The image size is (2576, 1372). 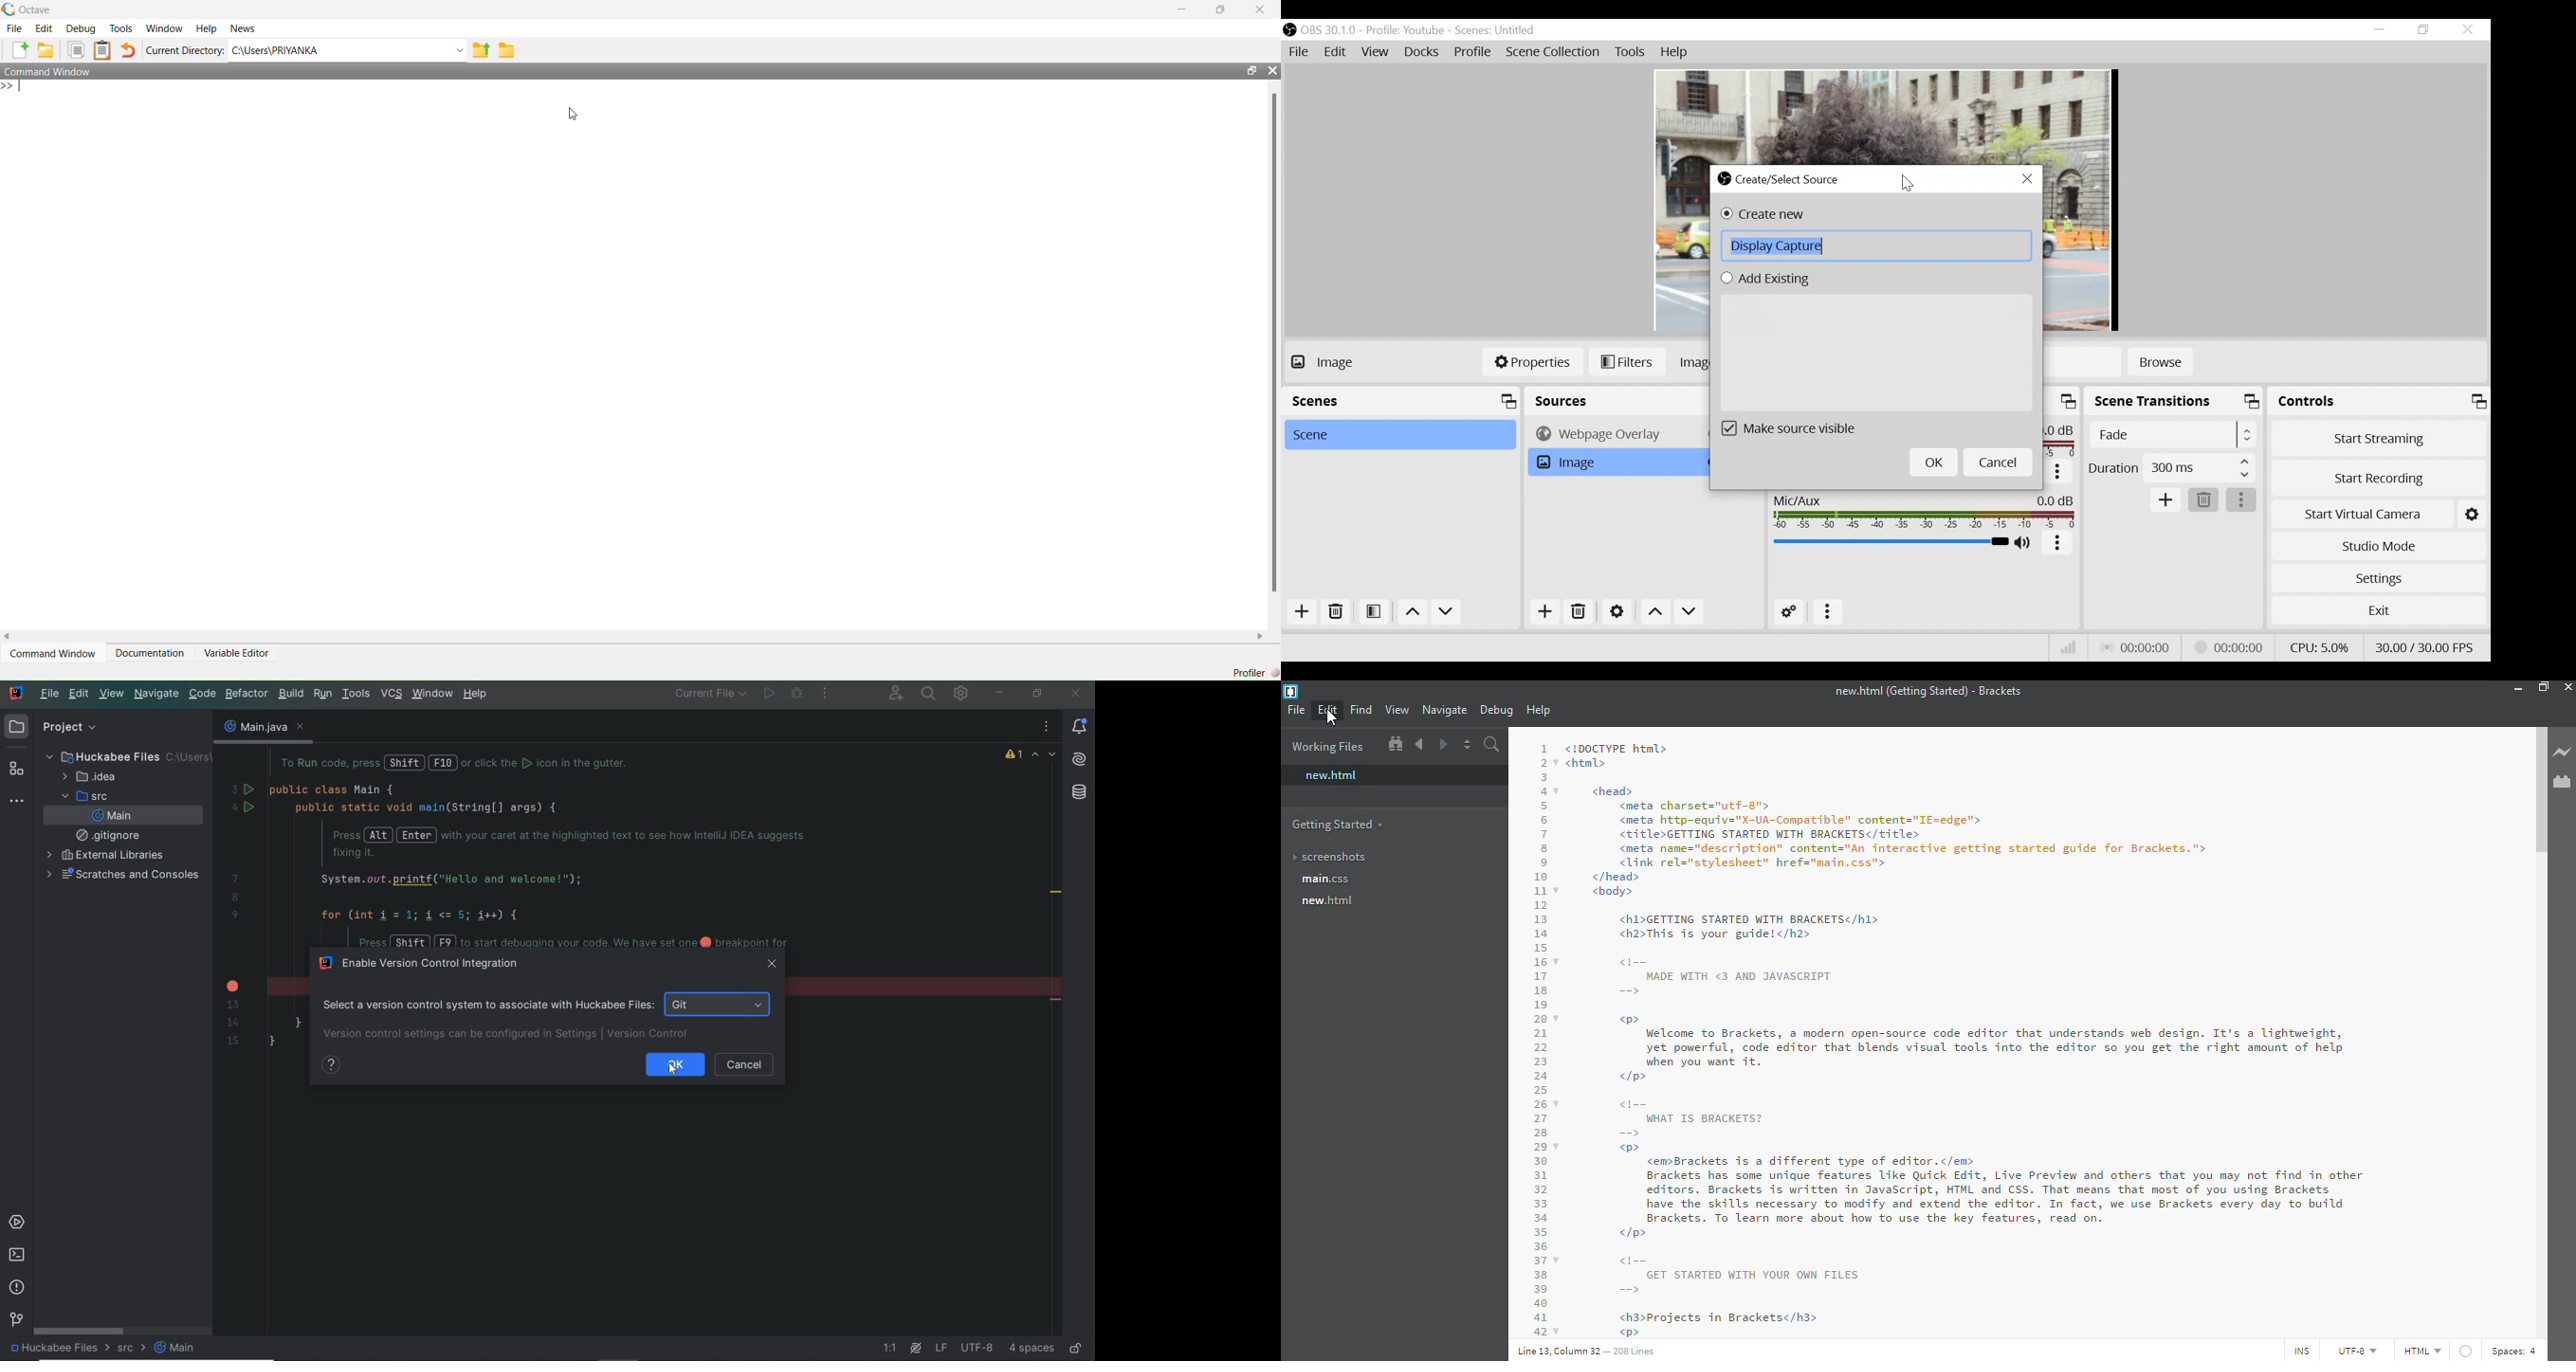 I want to click on Display Capture, so click(x=1876, y=246).